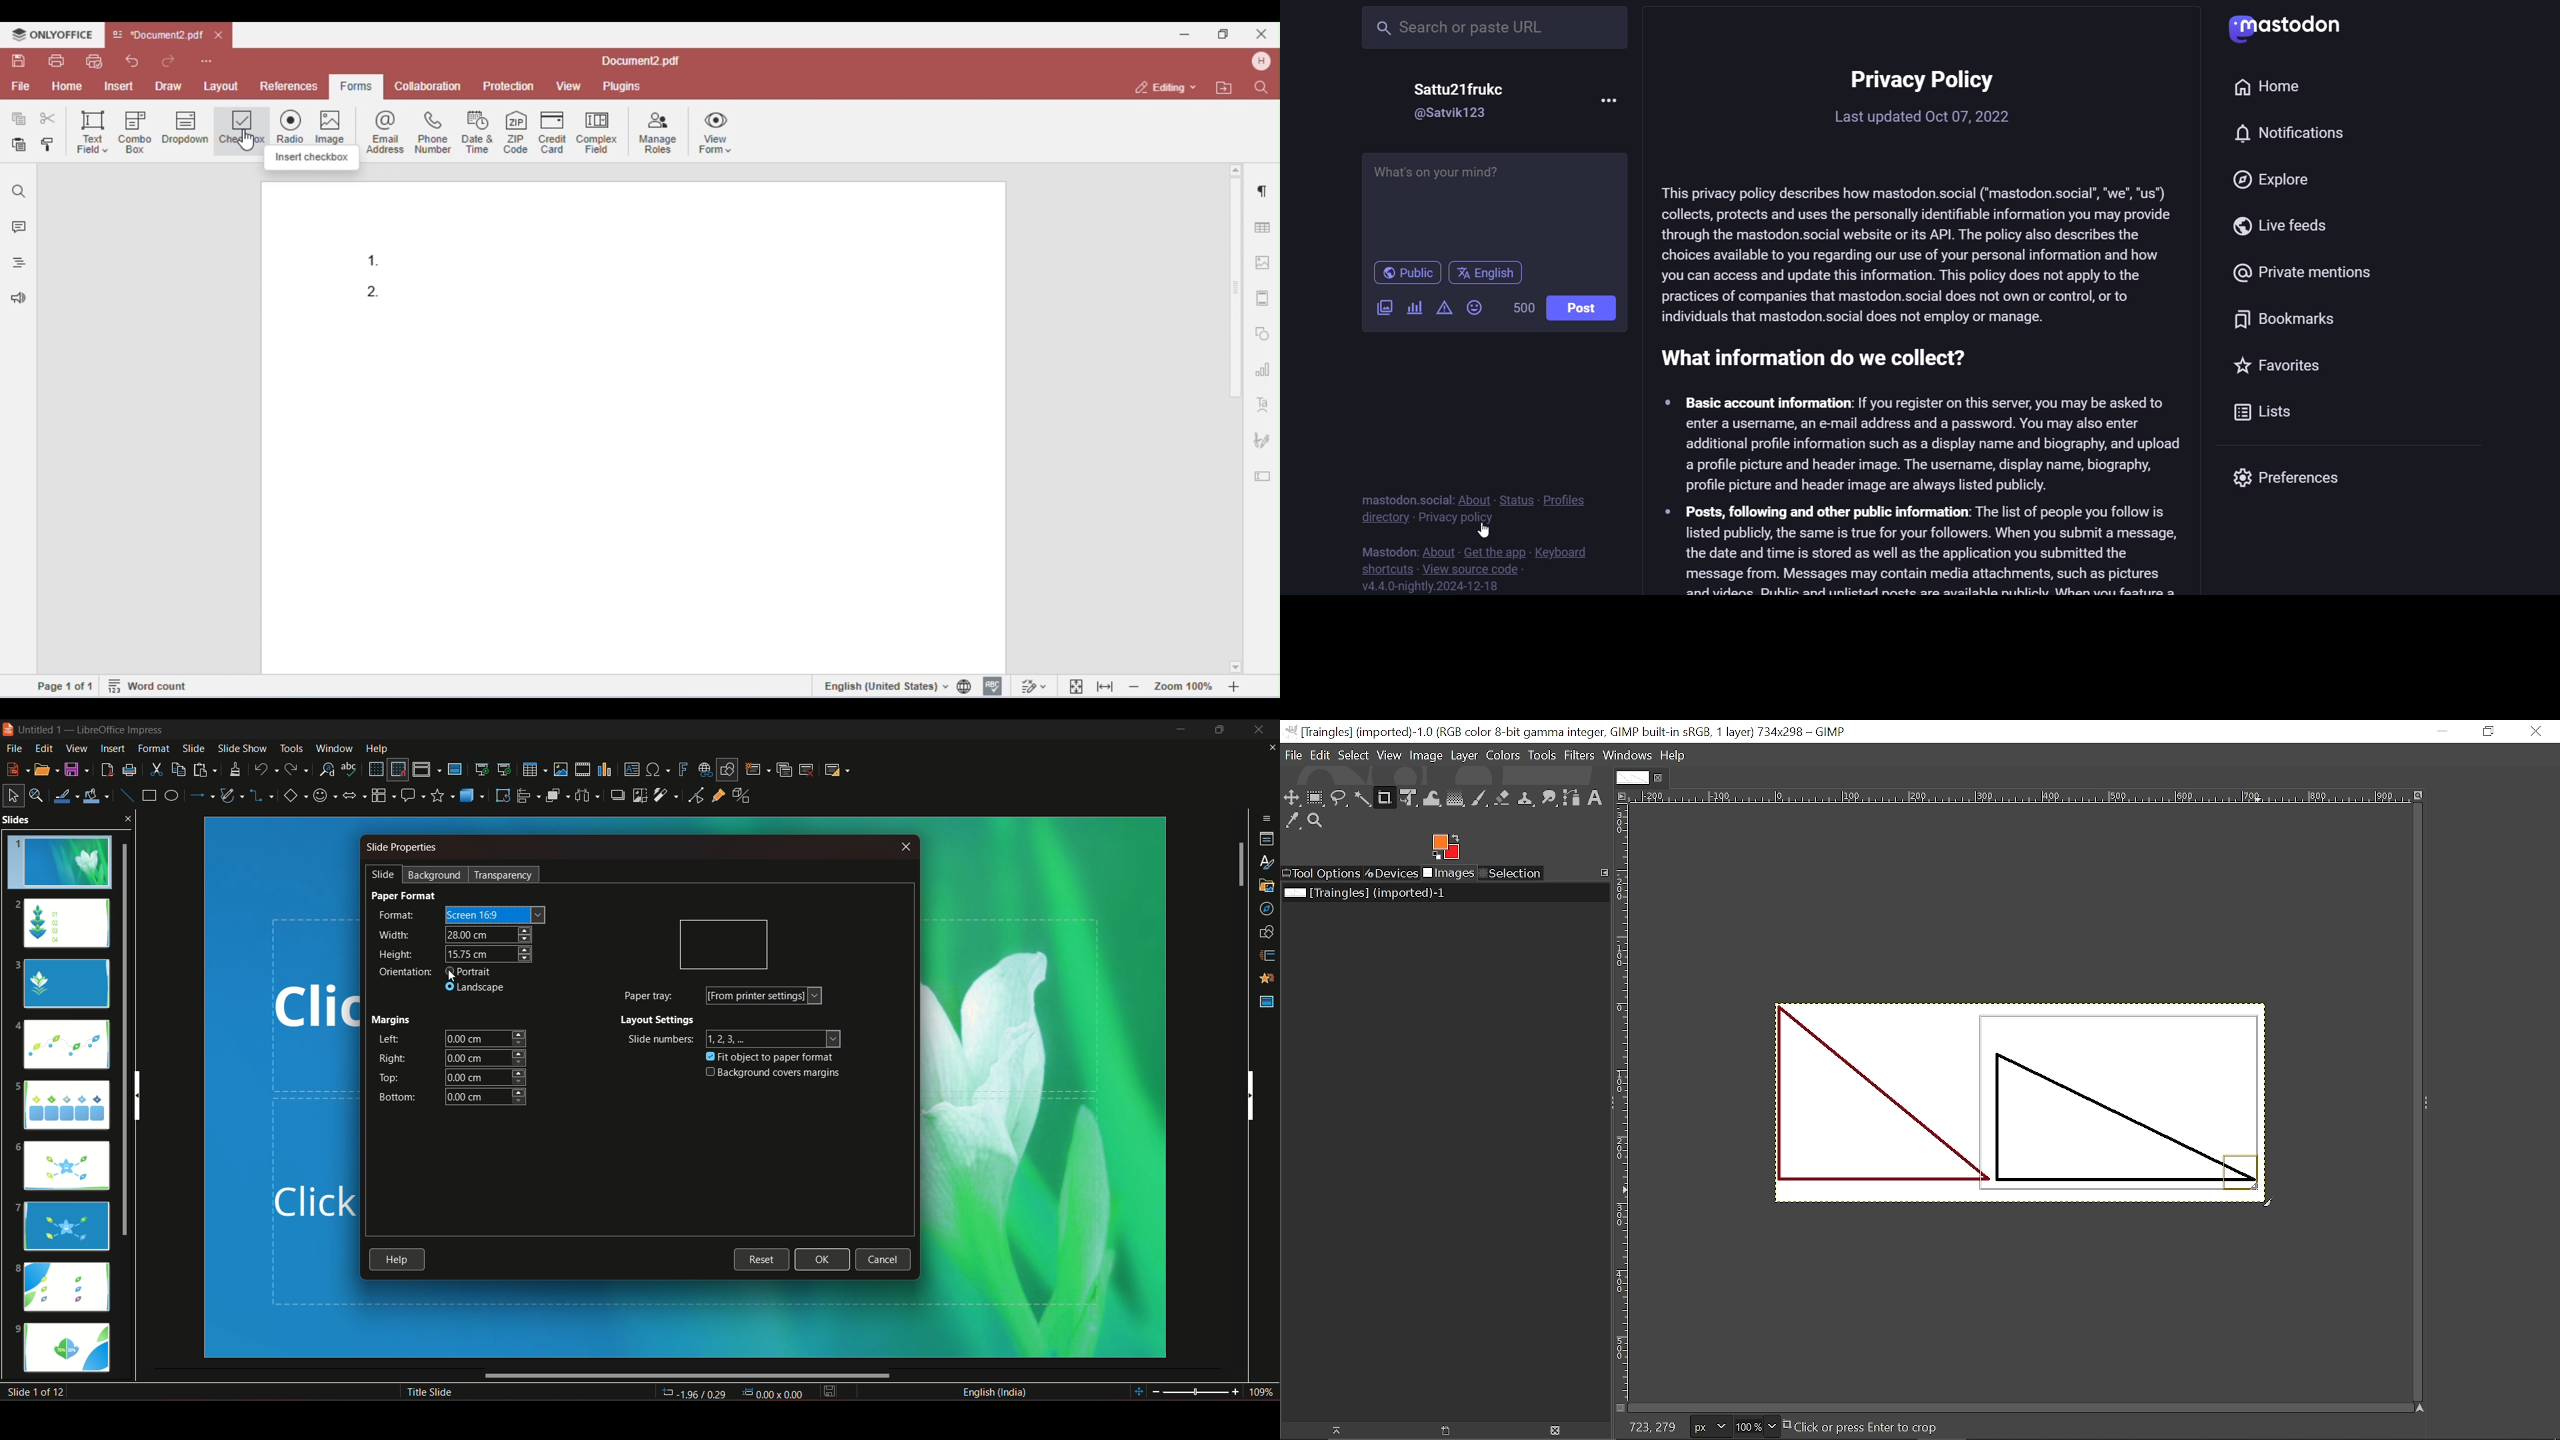 This screenshot has height=1456, width=2576. Describe the element at coordinates (1464, 757) in the screenshot. I see `layer` at that location.